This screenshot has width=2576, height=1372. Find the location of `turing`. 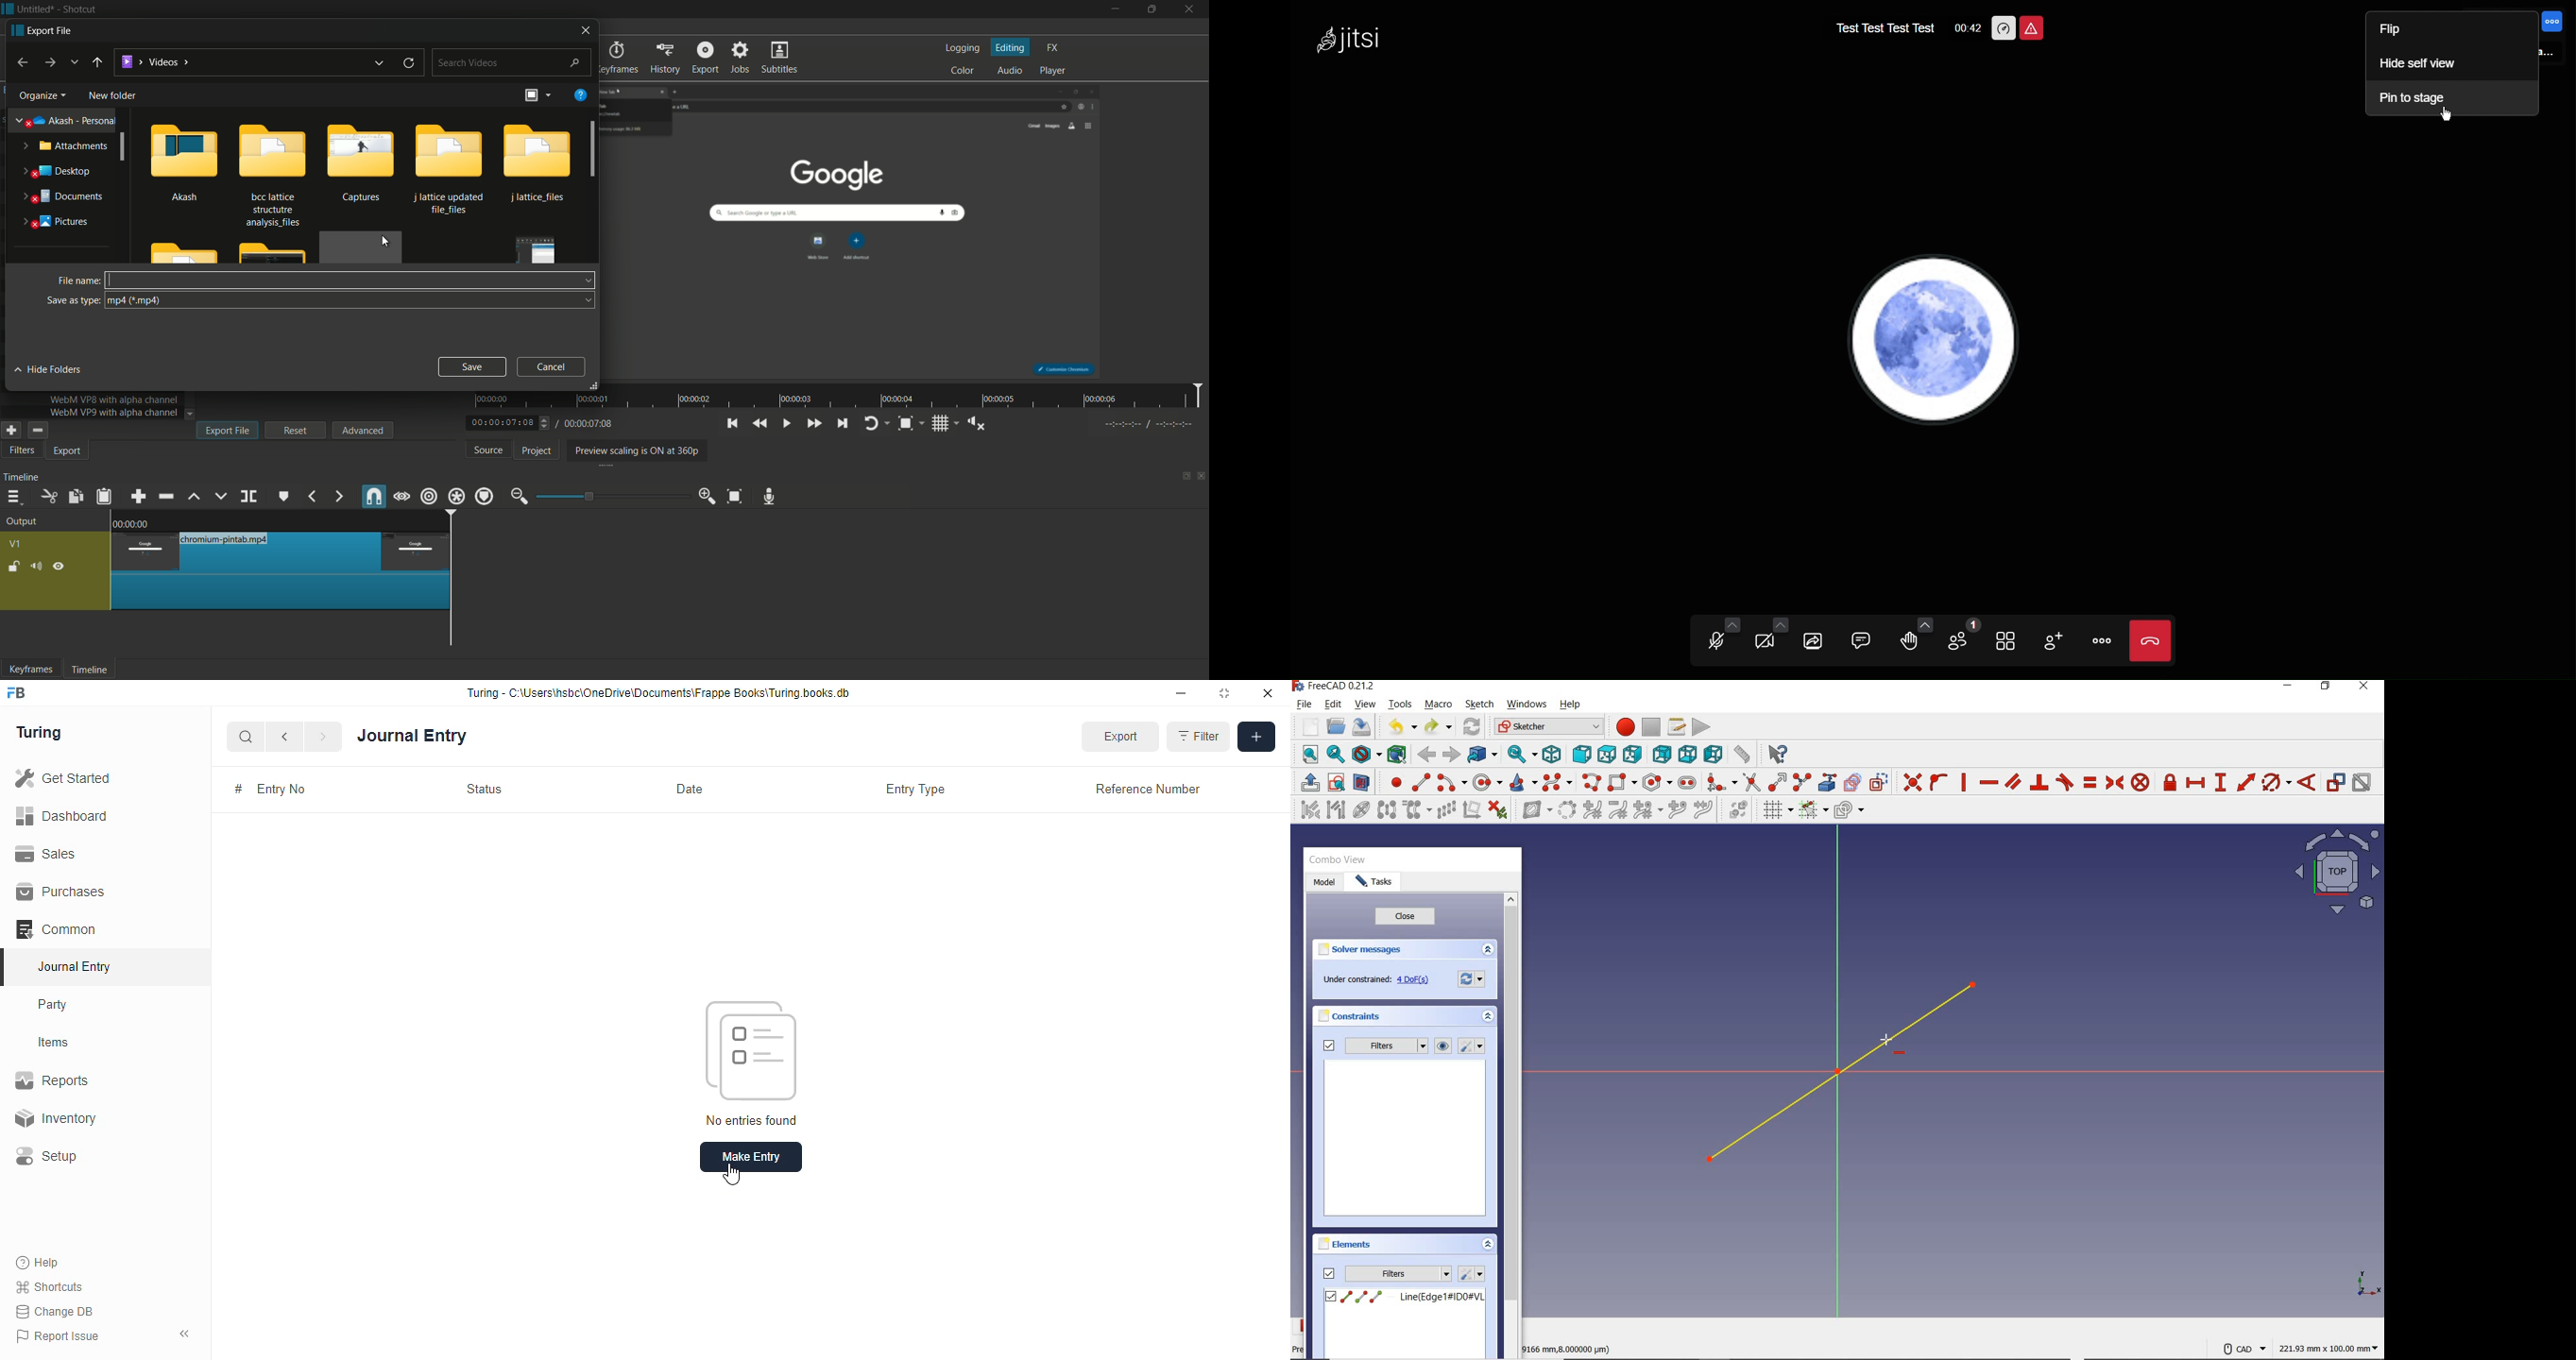

turing is located at coordinates (40, 734).